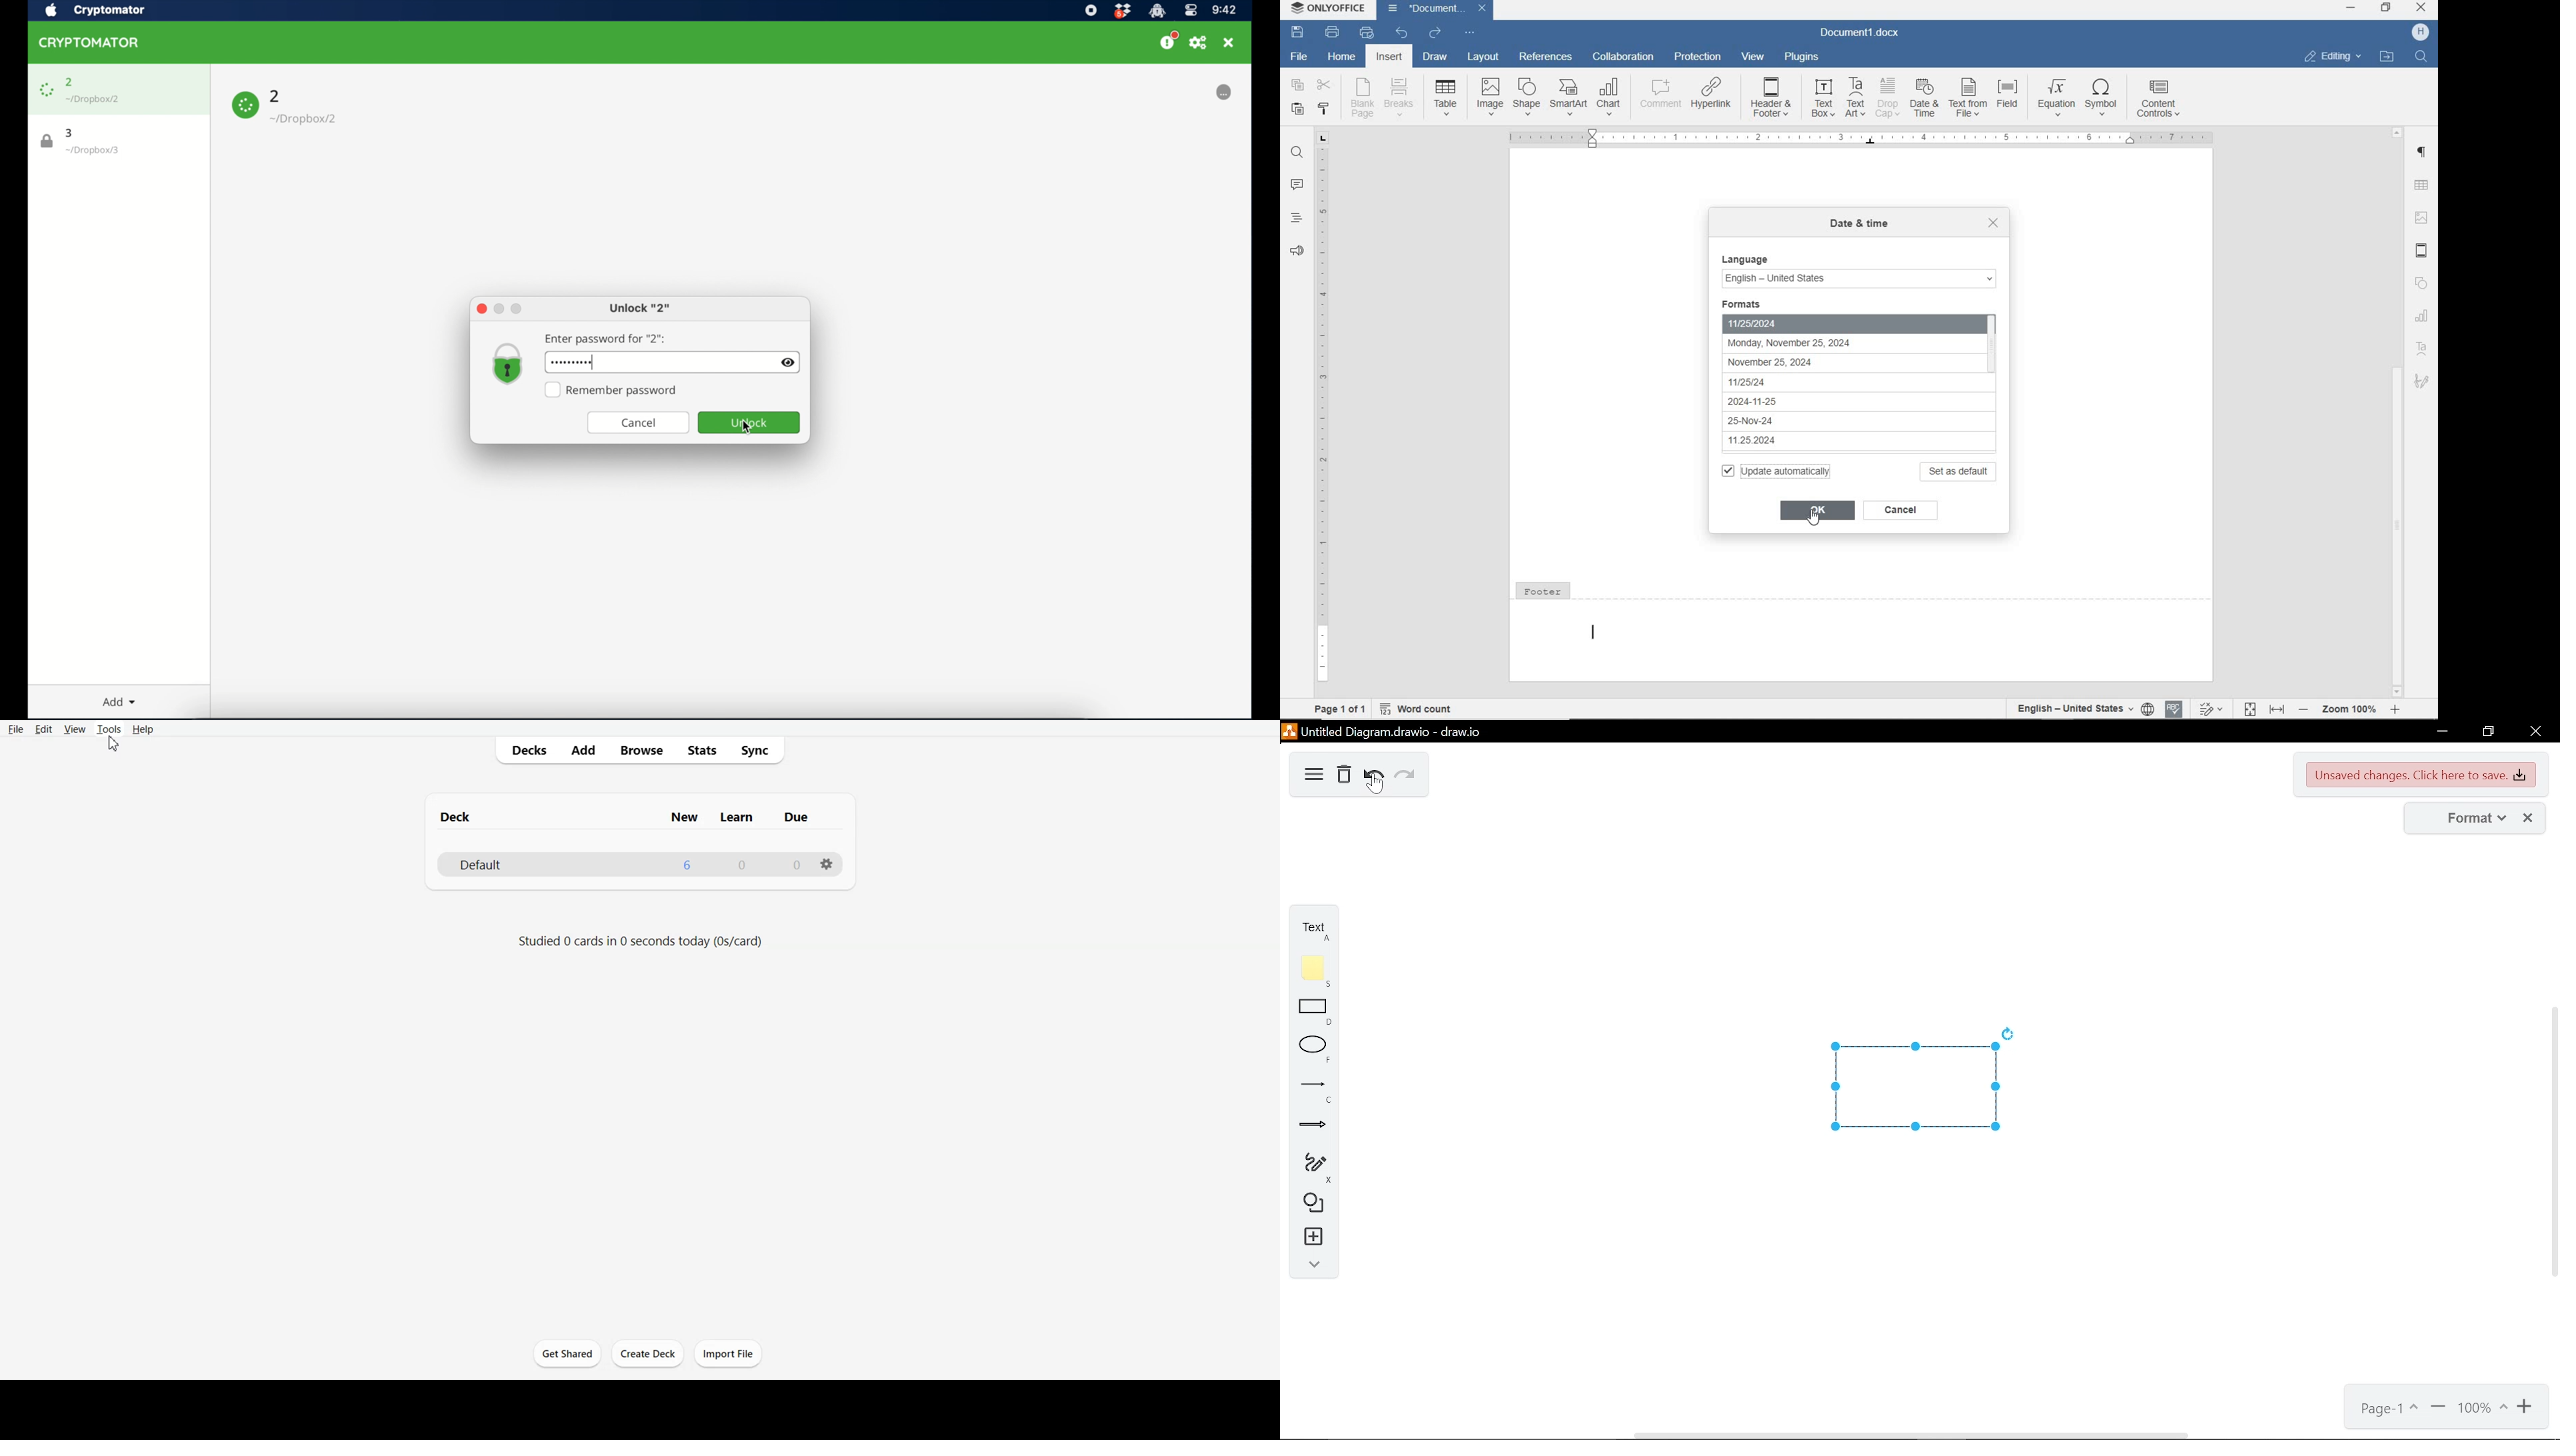  Describe the element at coordinates (623, 815) in the screenshot. I see `Text 1` at that location.